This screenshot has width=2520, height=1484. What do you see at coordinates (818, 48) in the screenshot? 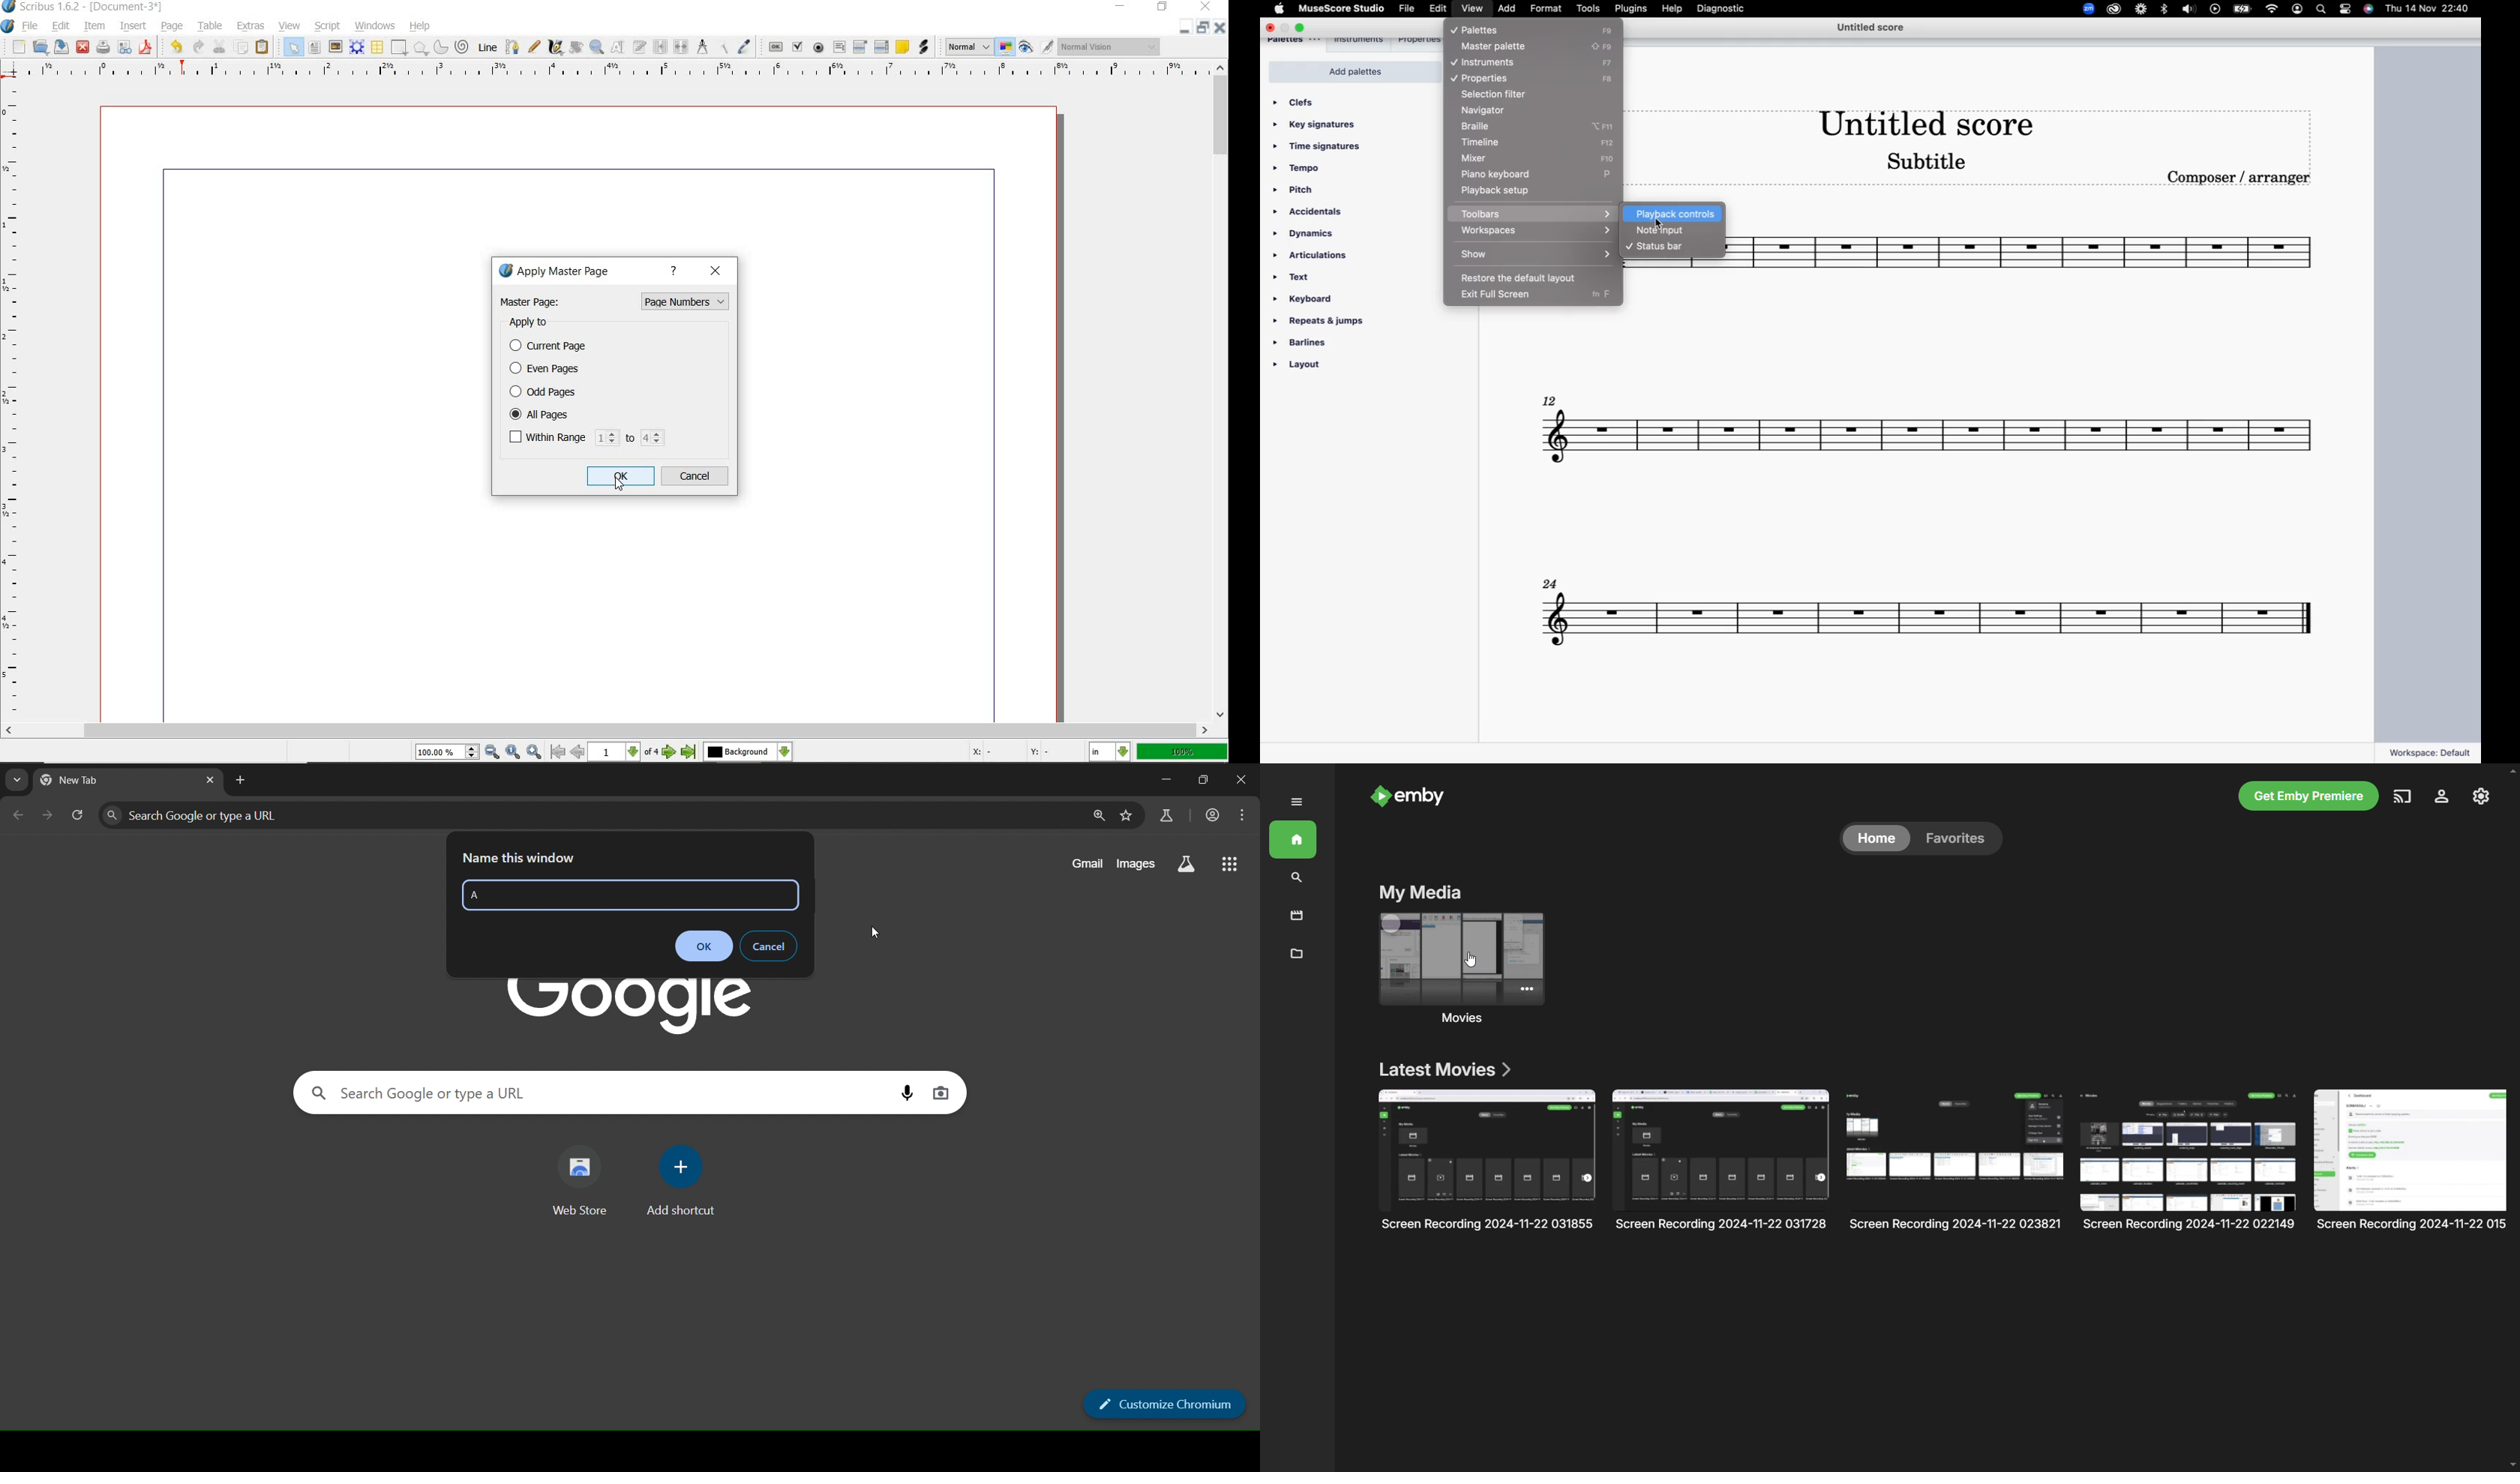
I see `pdf radio button` at bounding box center [818, 48].